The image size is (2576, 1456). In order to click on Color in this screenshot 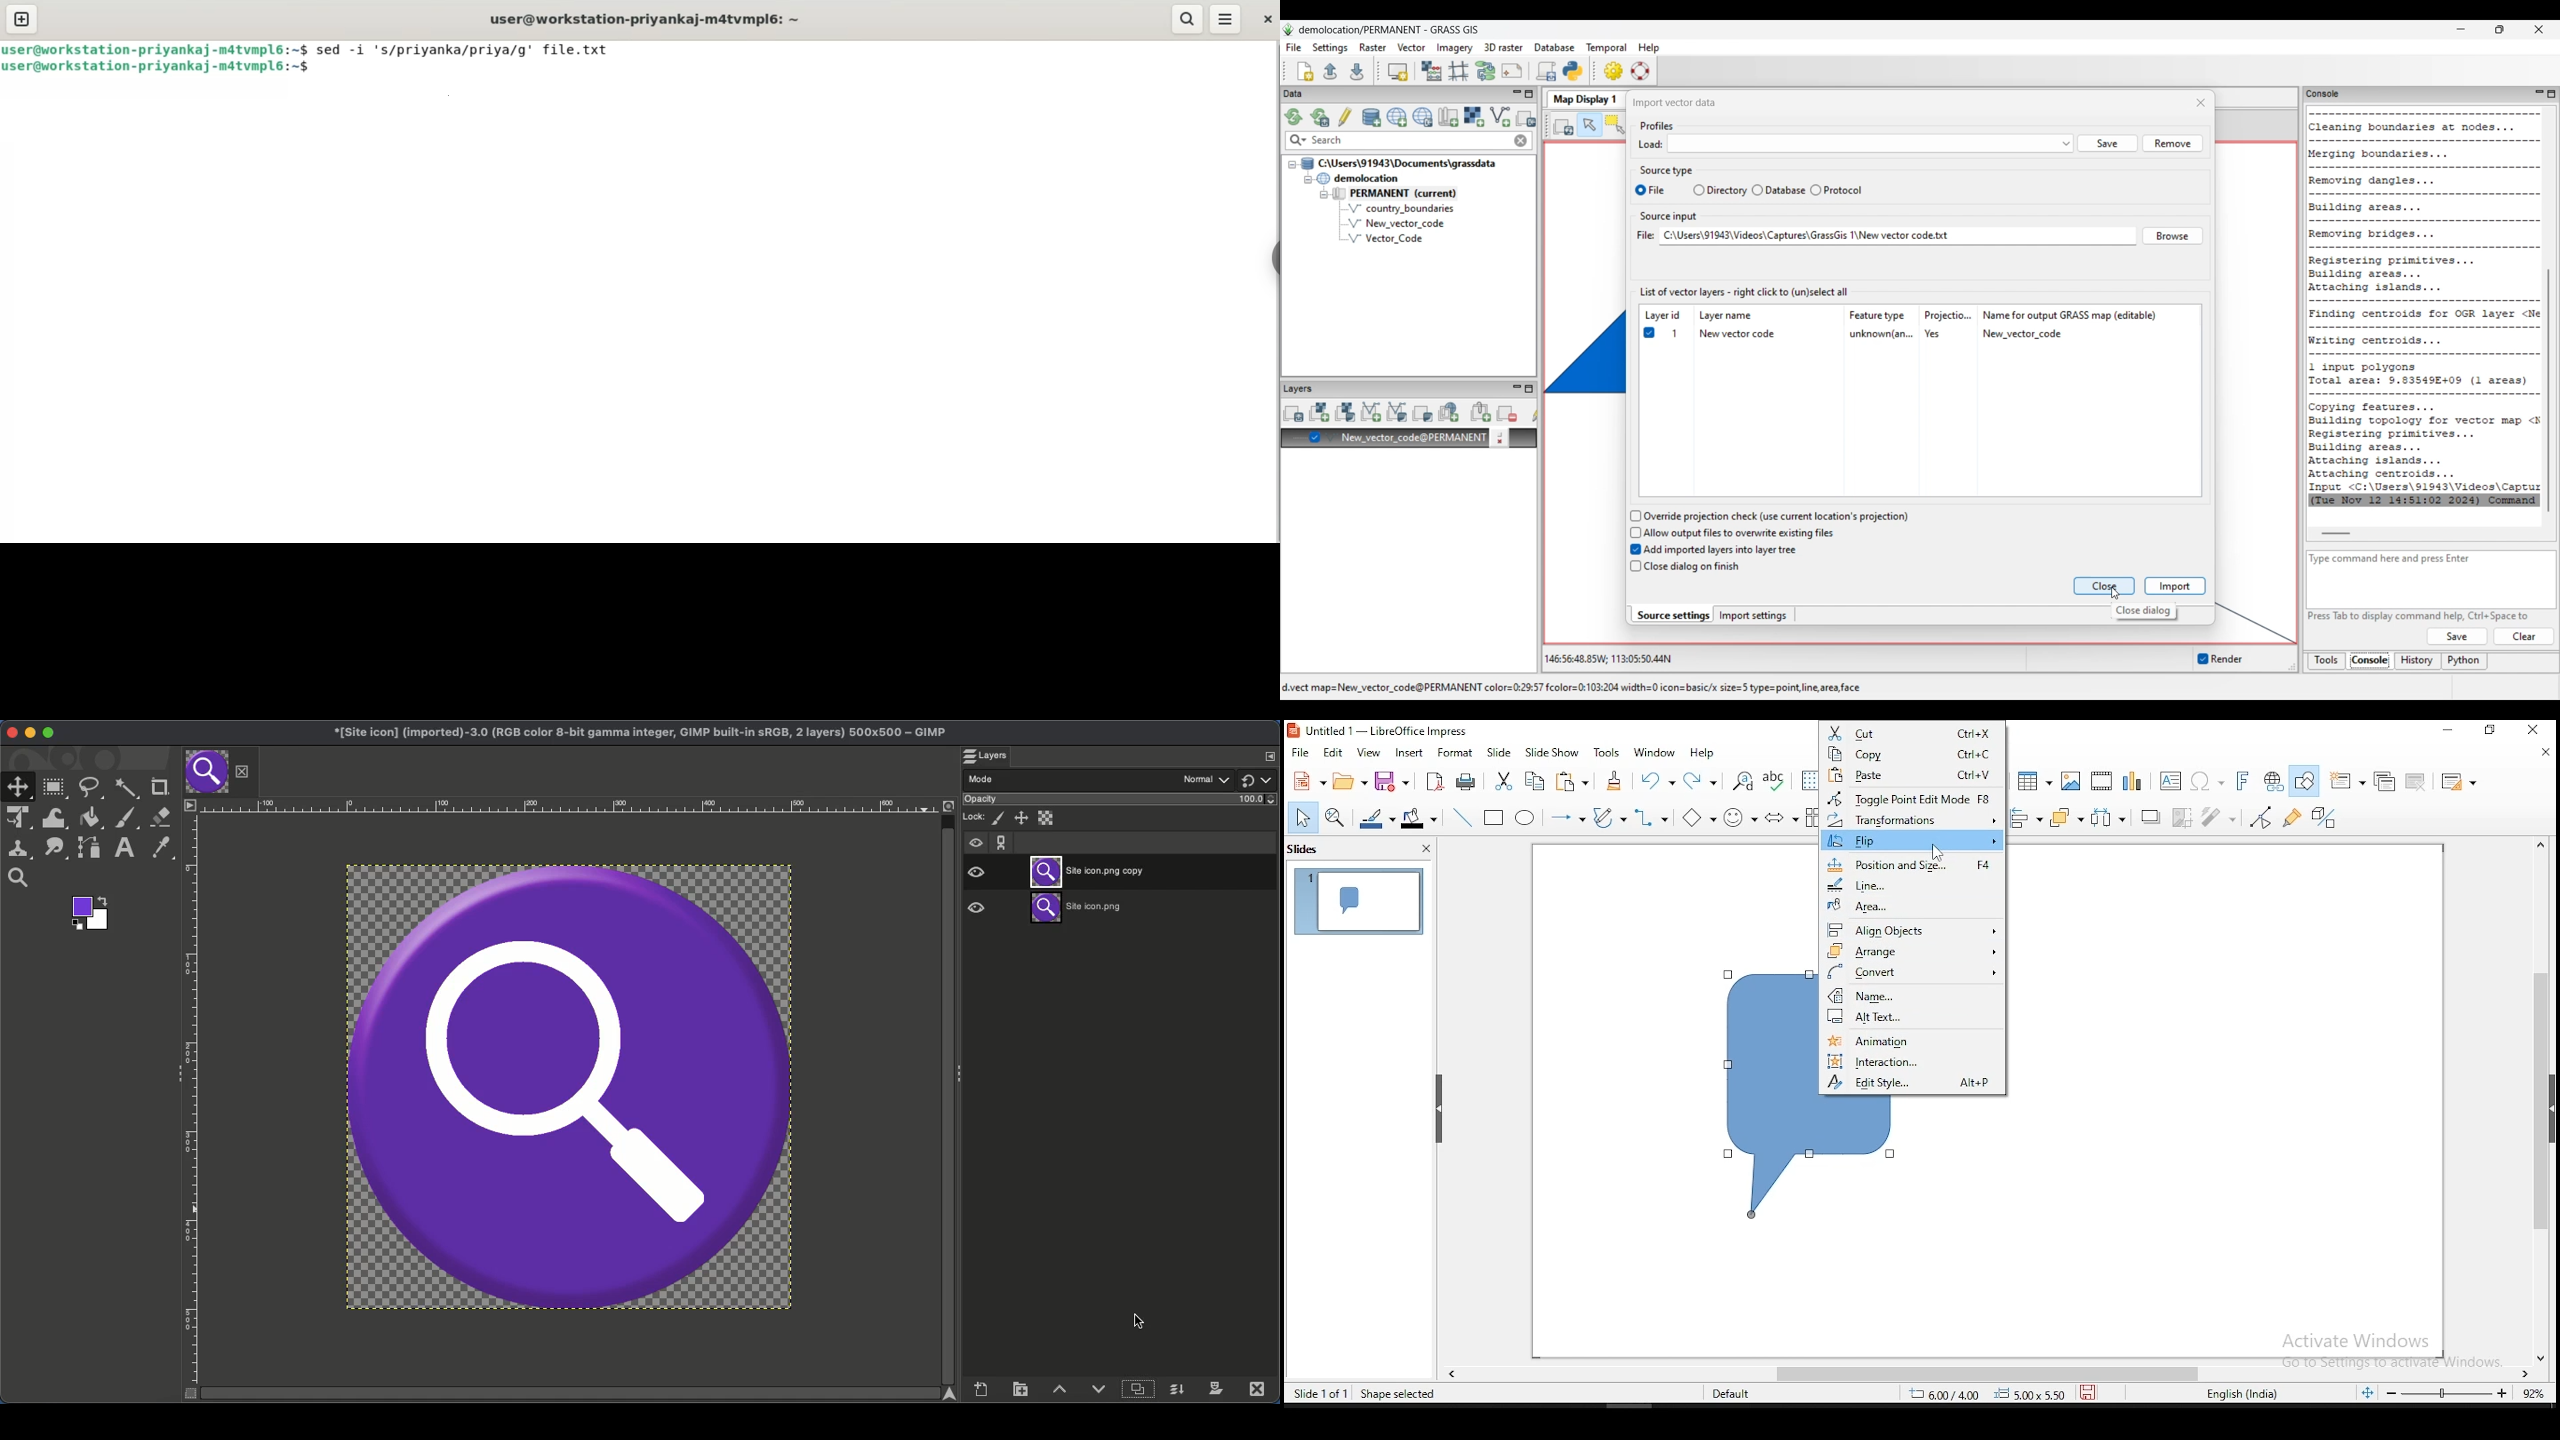, I will do `click(91, 915)`.